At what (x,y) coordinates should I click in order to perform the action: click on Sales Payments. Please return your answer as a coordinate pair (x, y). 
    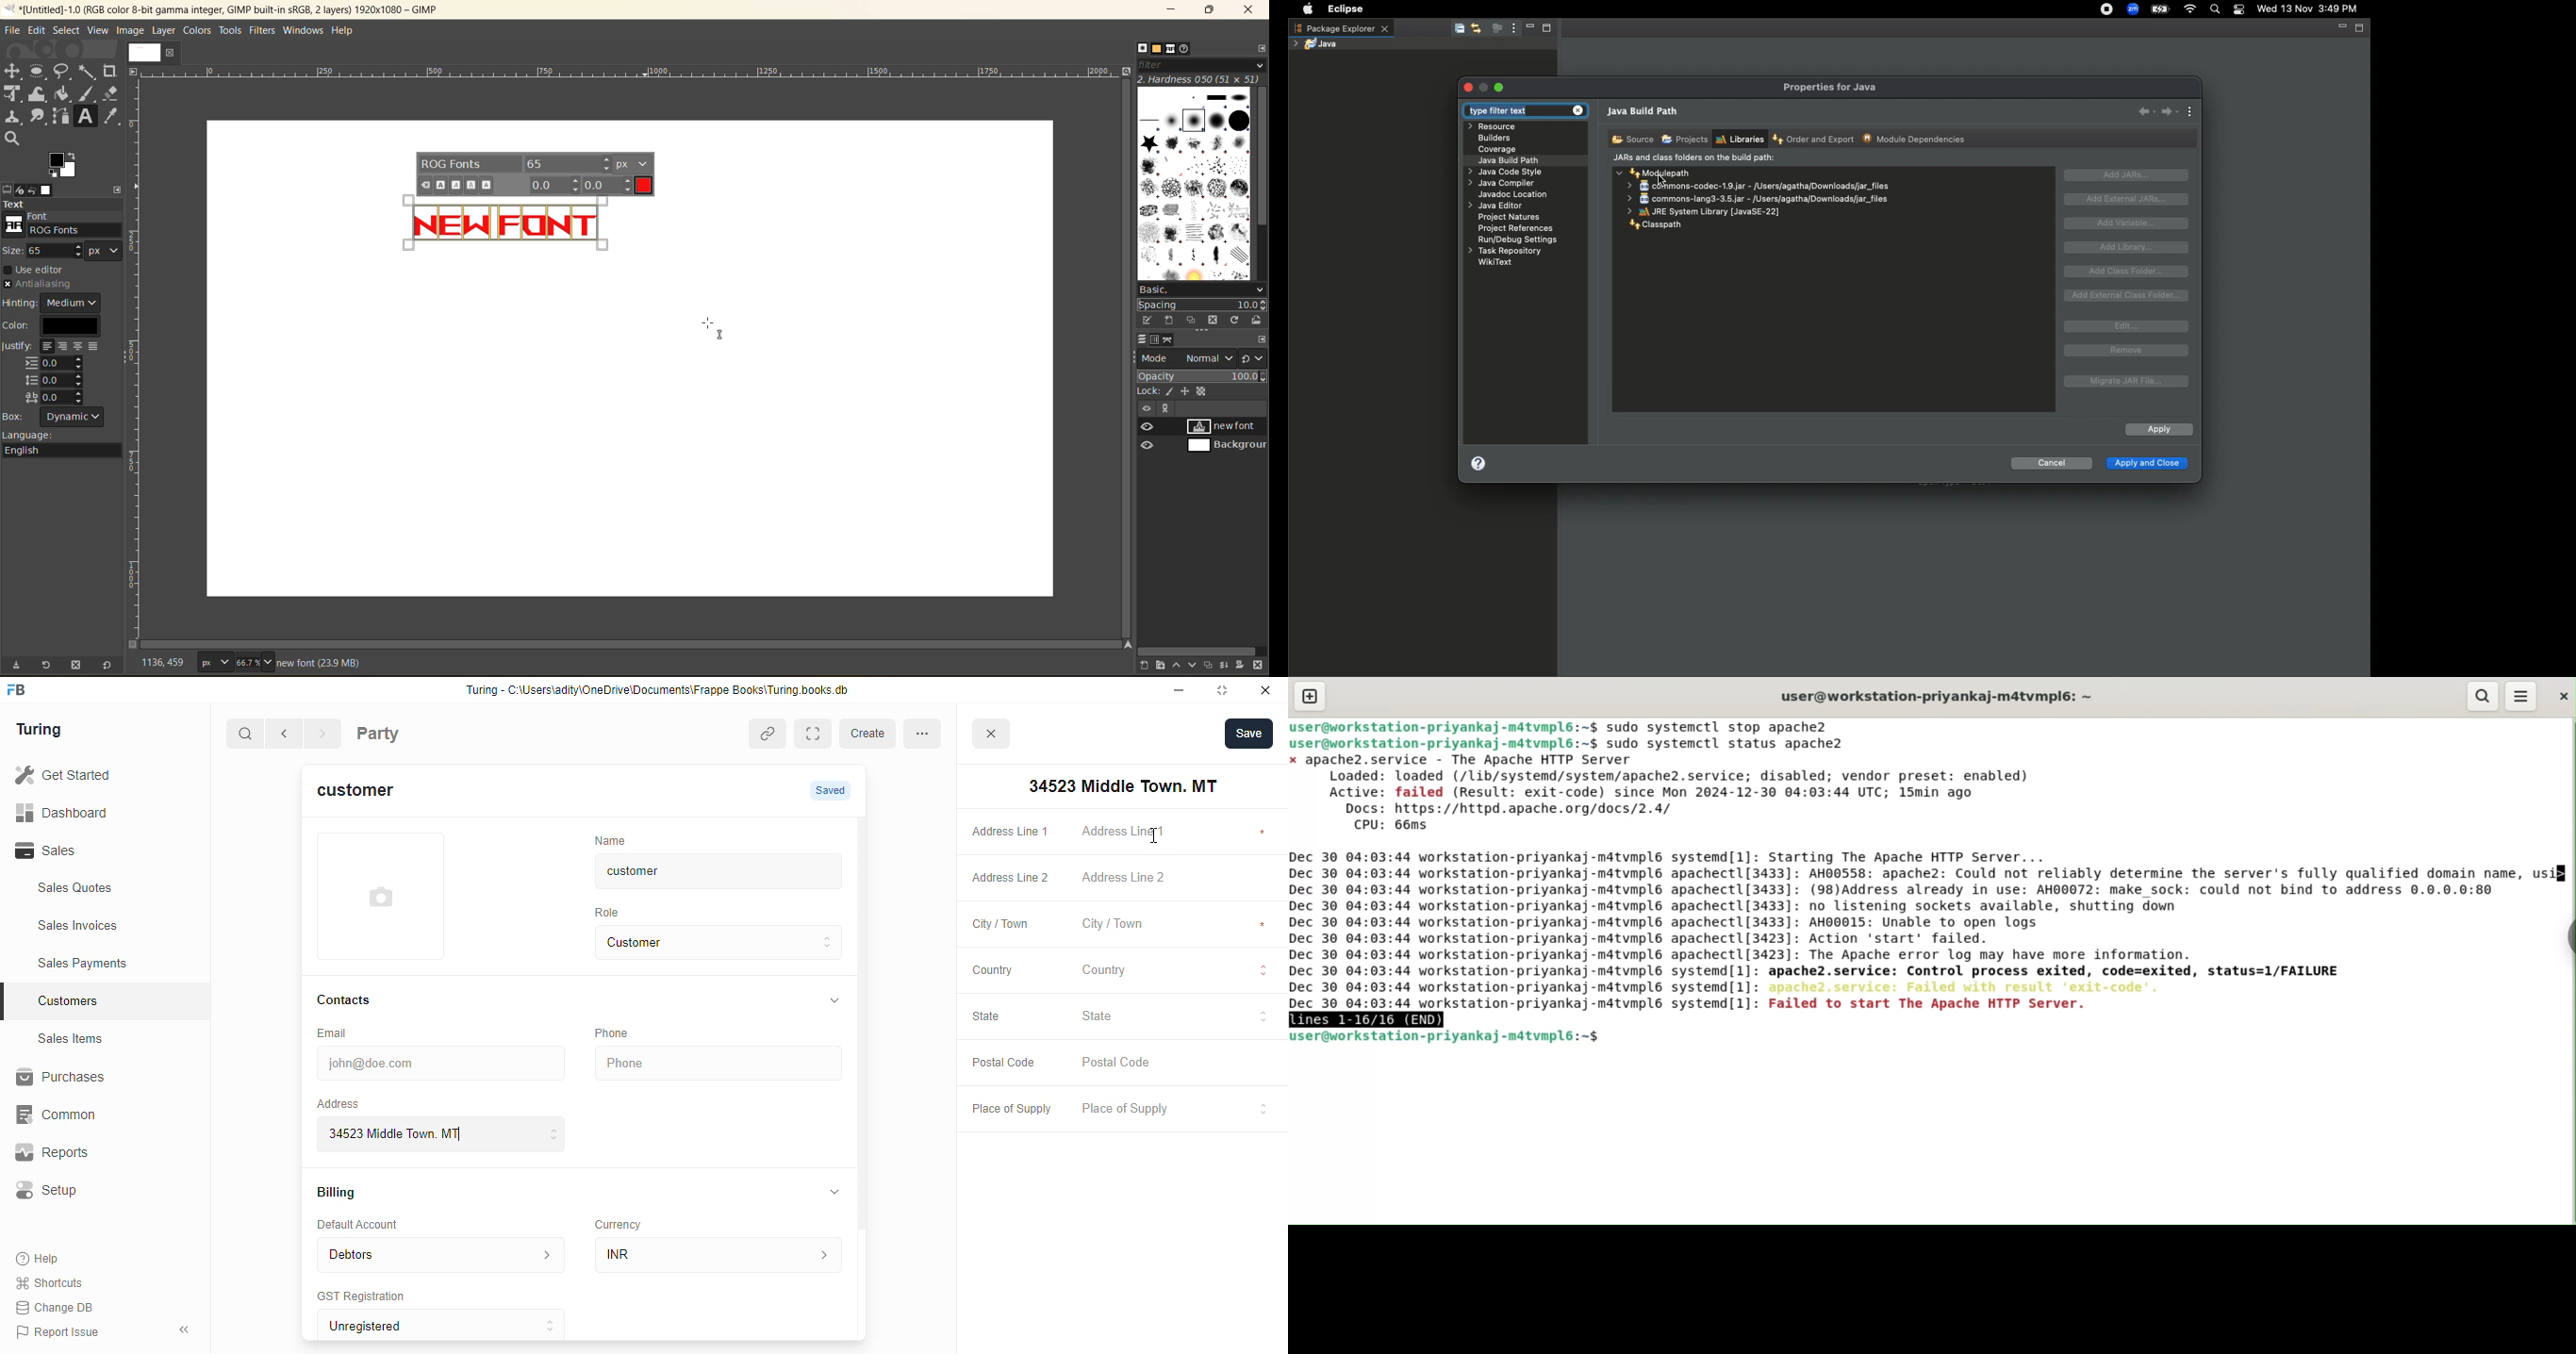
    Looking at the image, I should click on (111, 964).